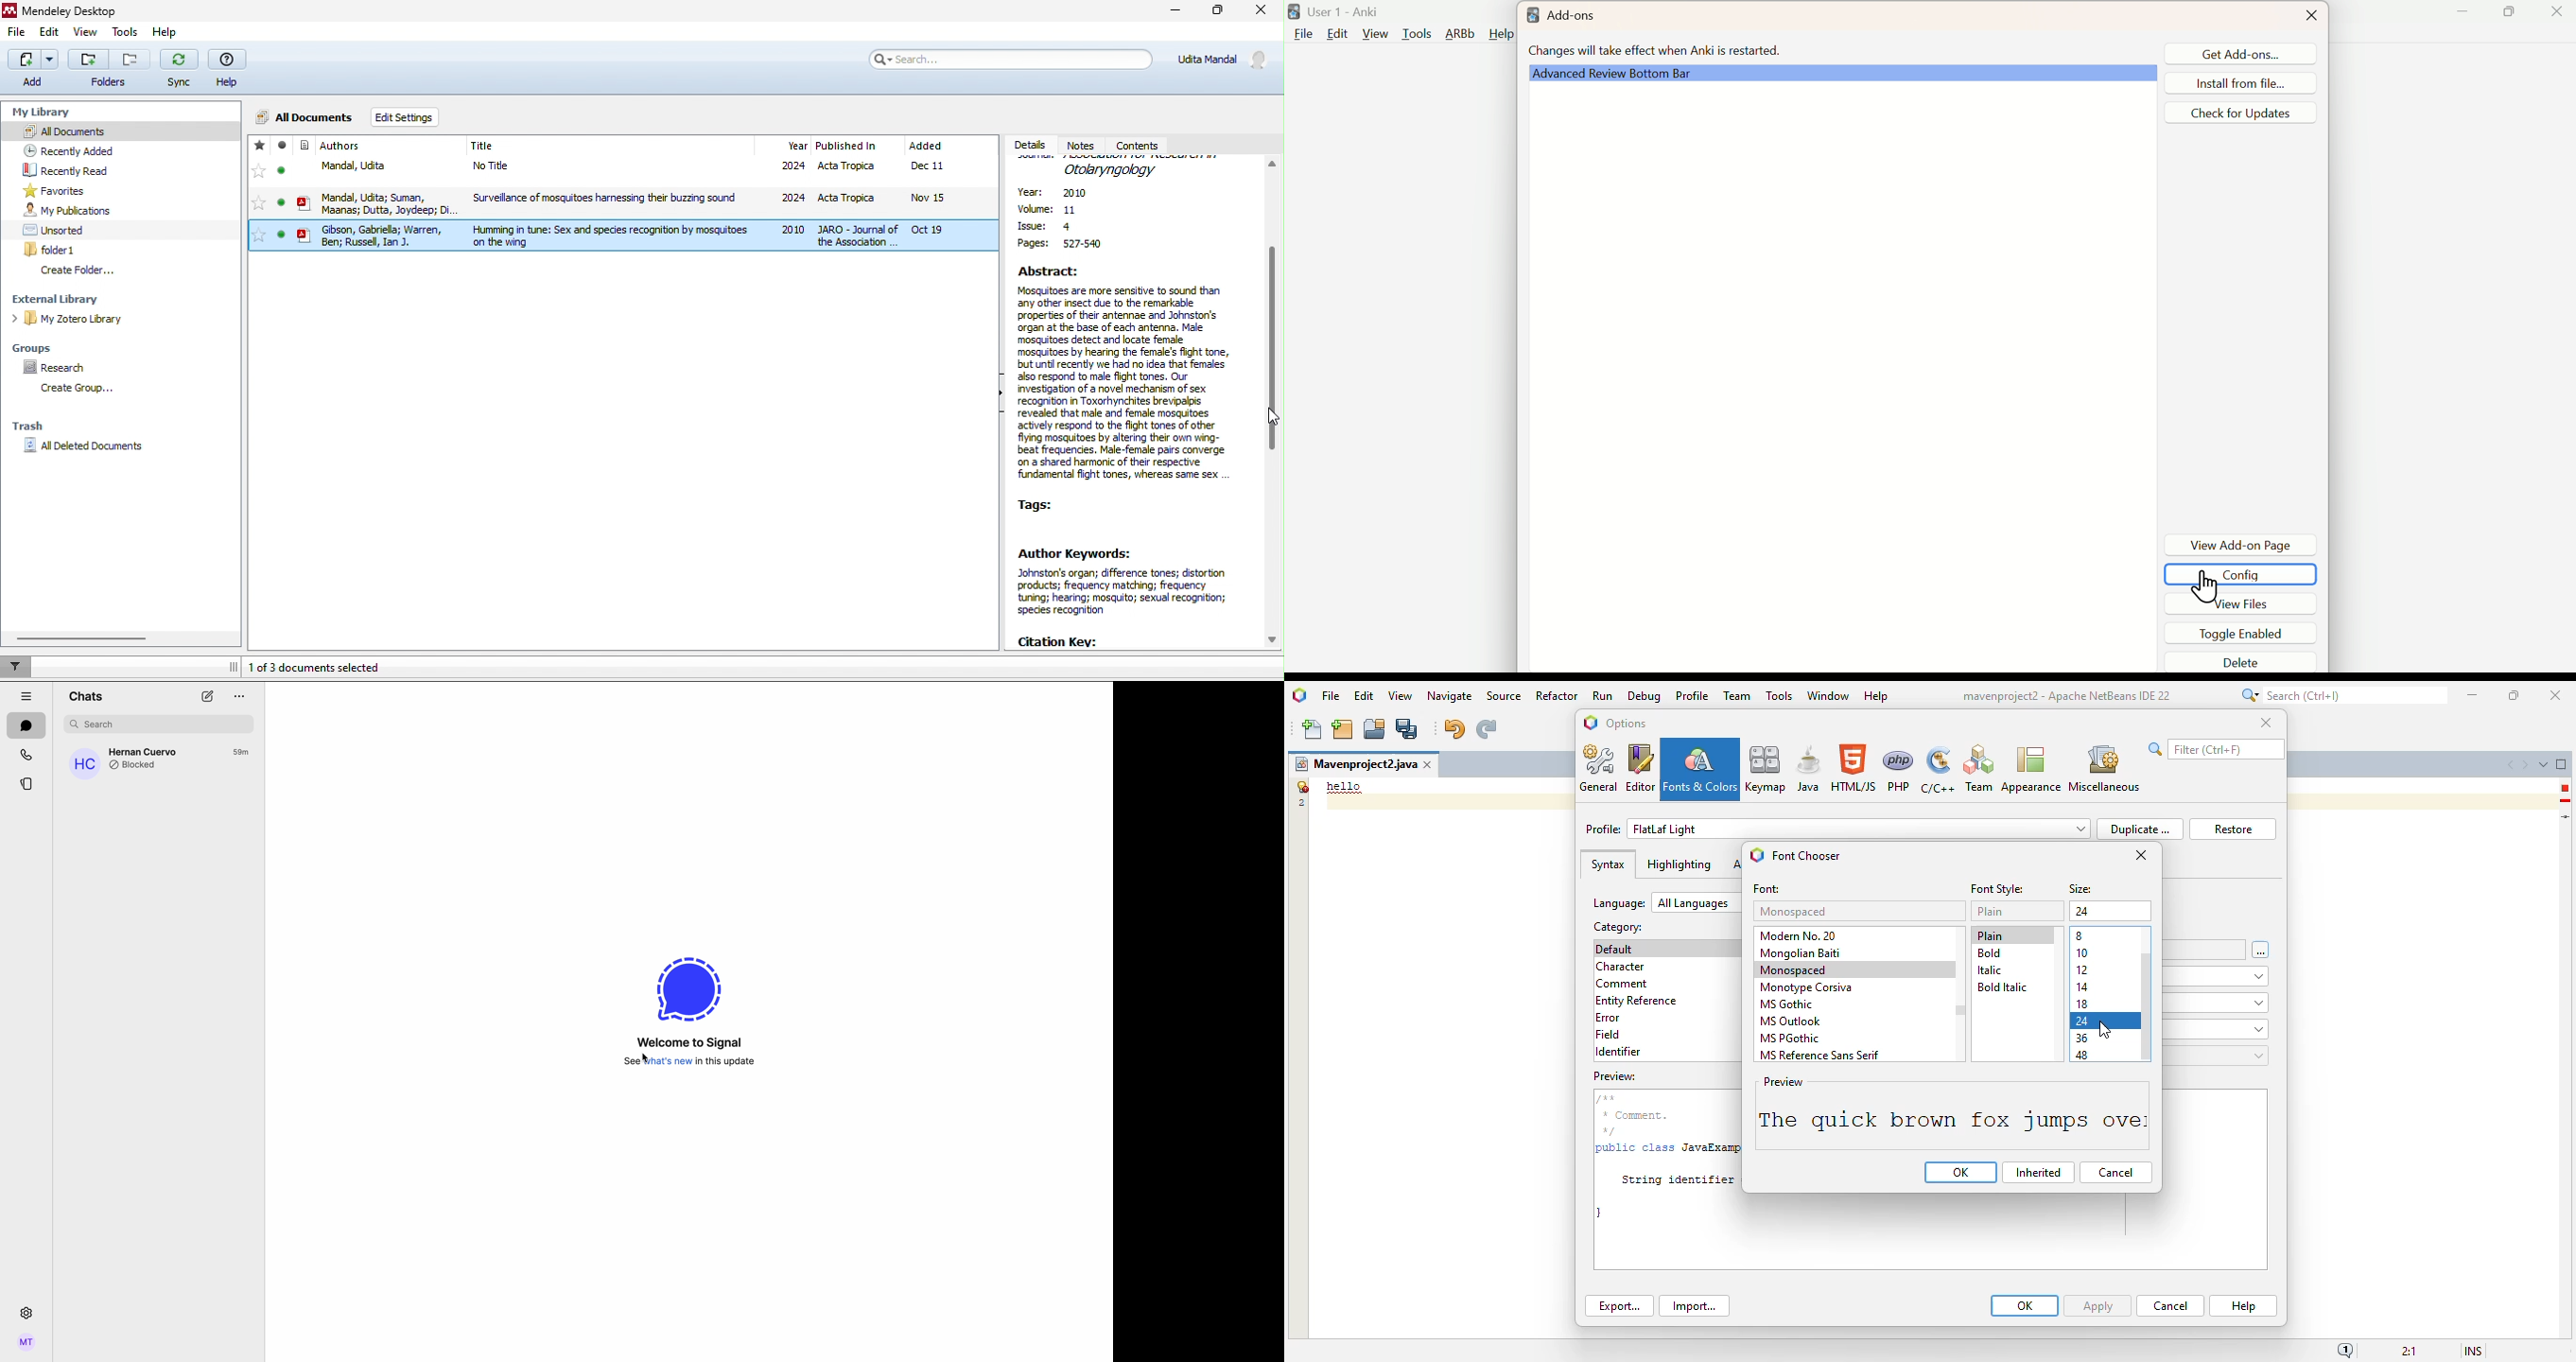  I want to click on search bar, so click(1012, 58).